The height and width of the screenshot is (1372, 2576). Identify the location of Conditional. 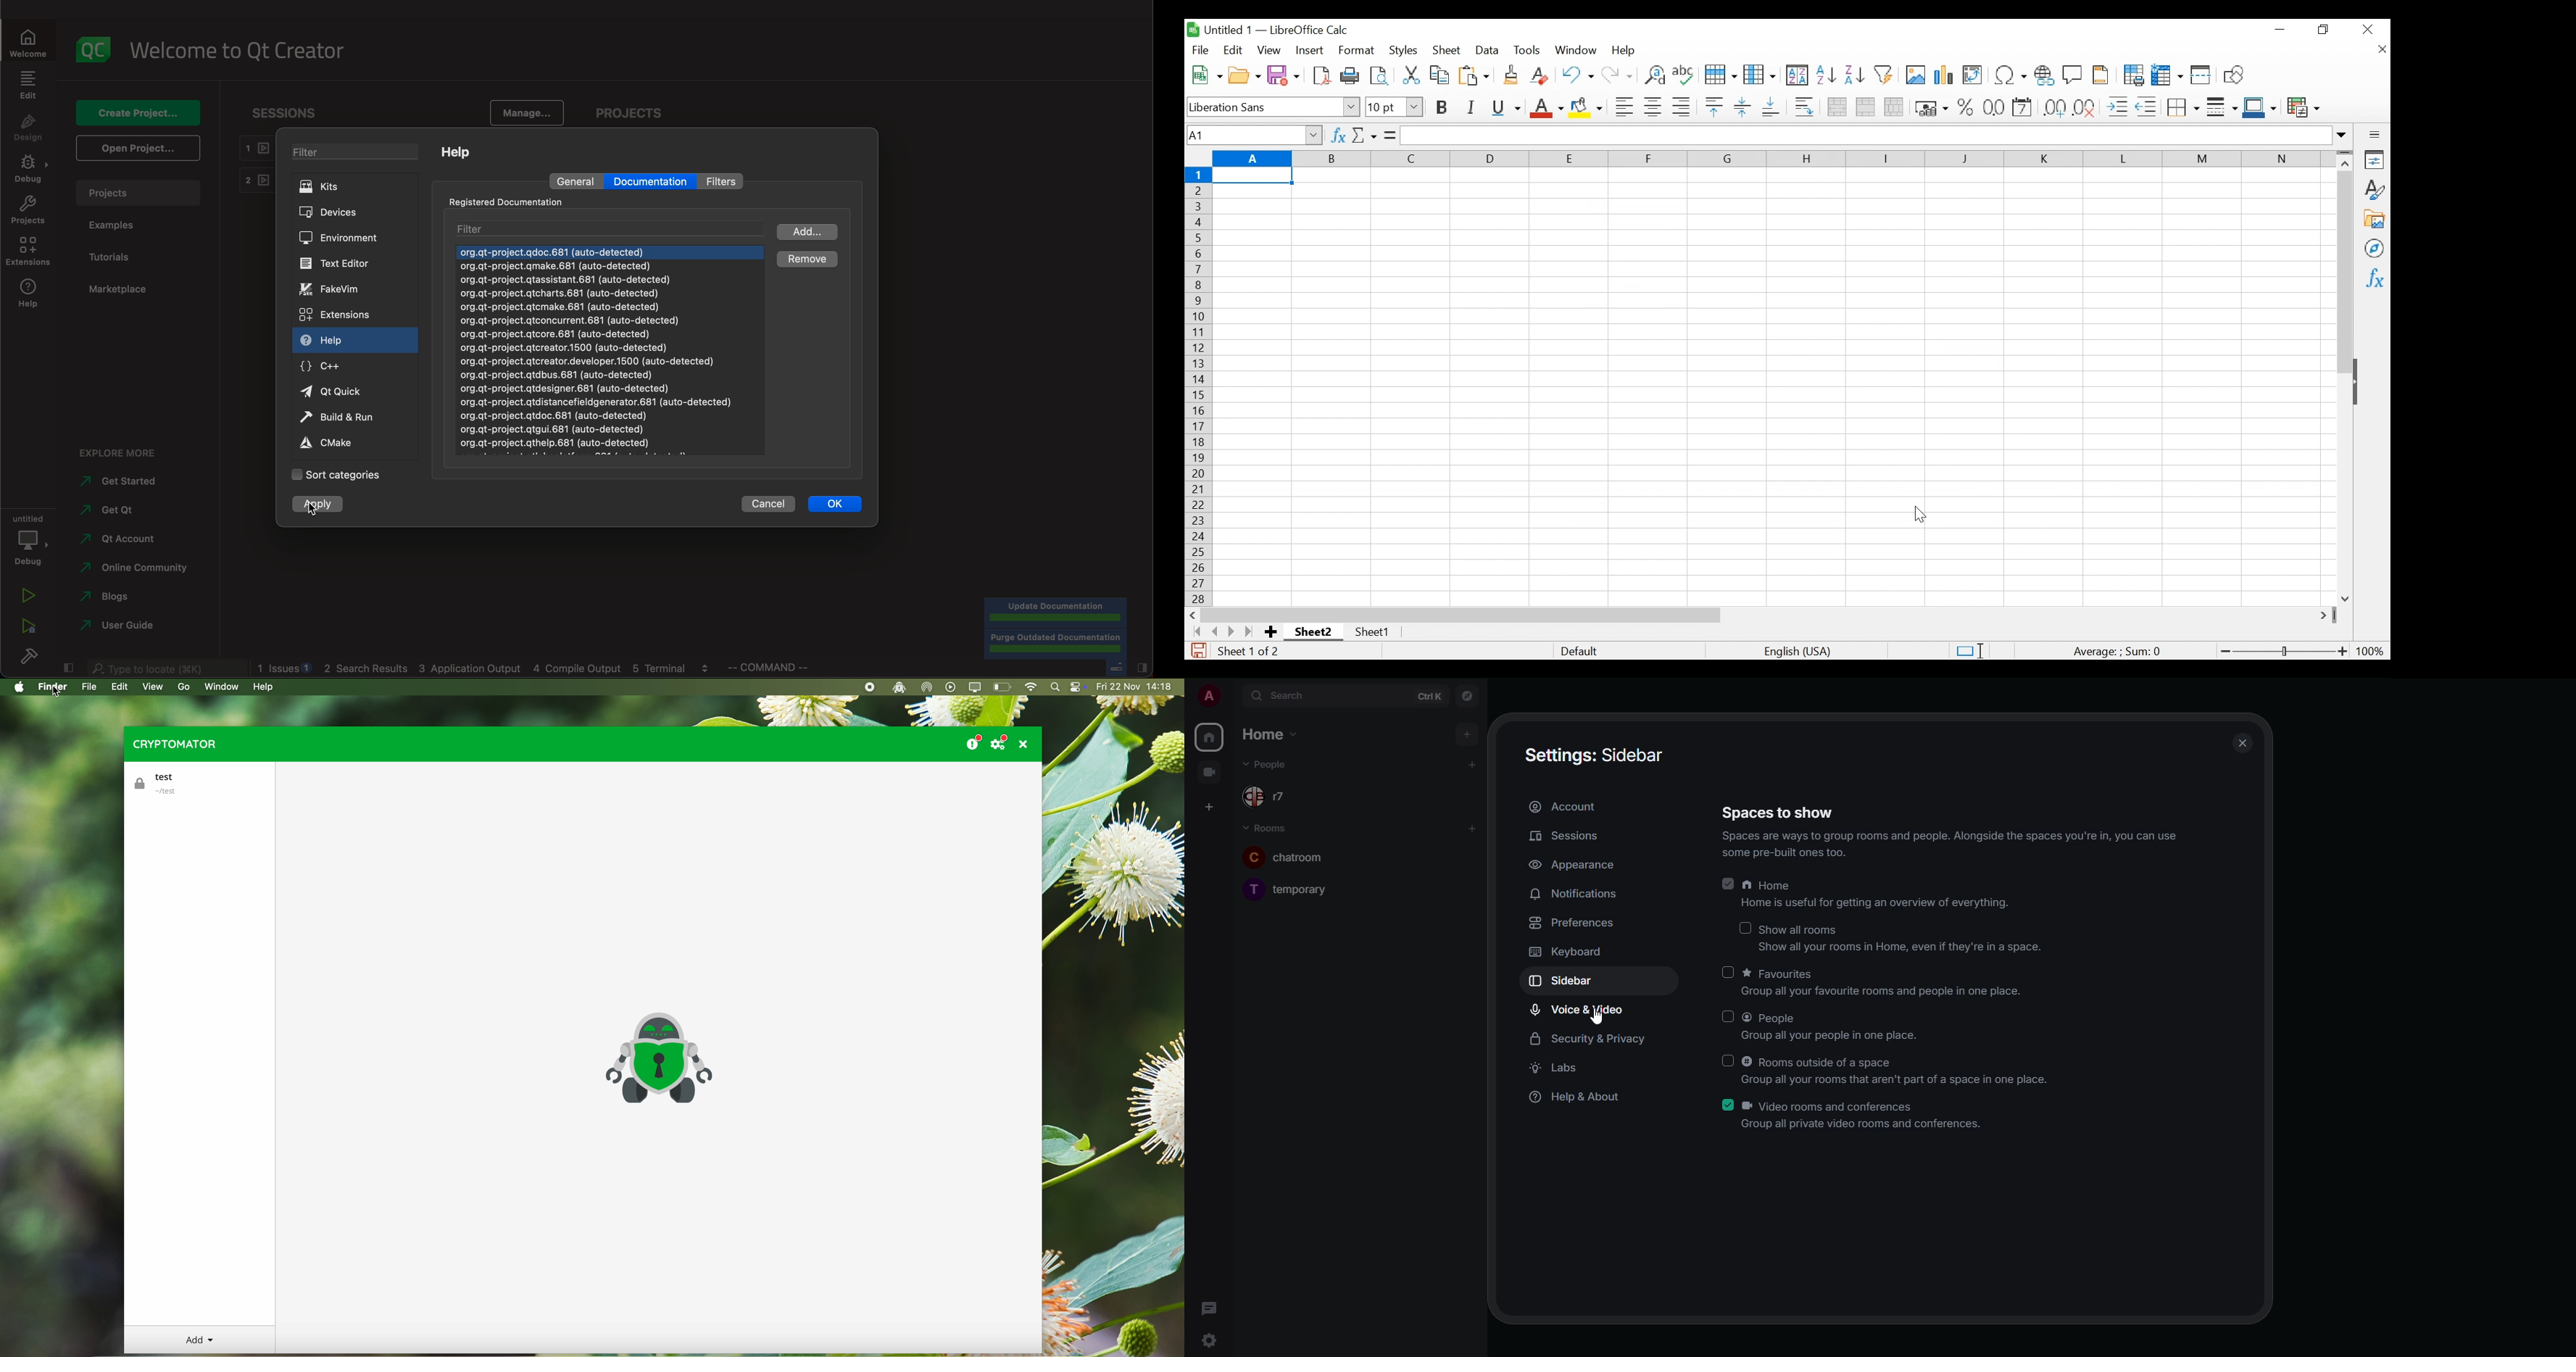
(2303, 109).